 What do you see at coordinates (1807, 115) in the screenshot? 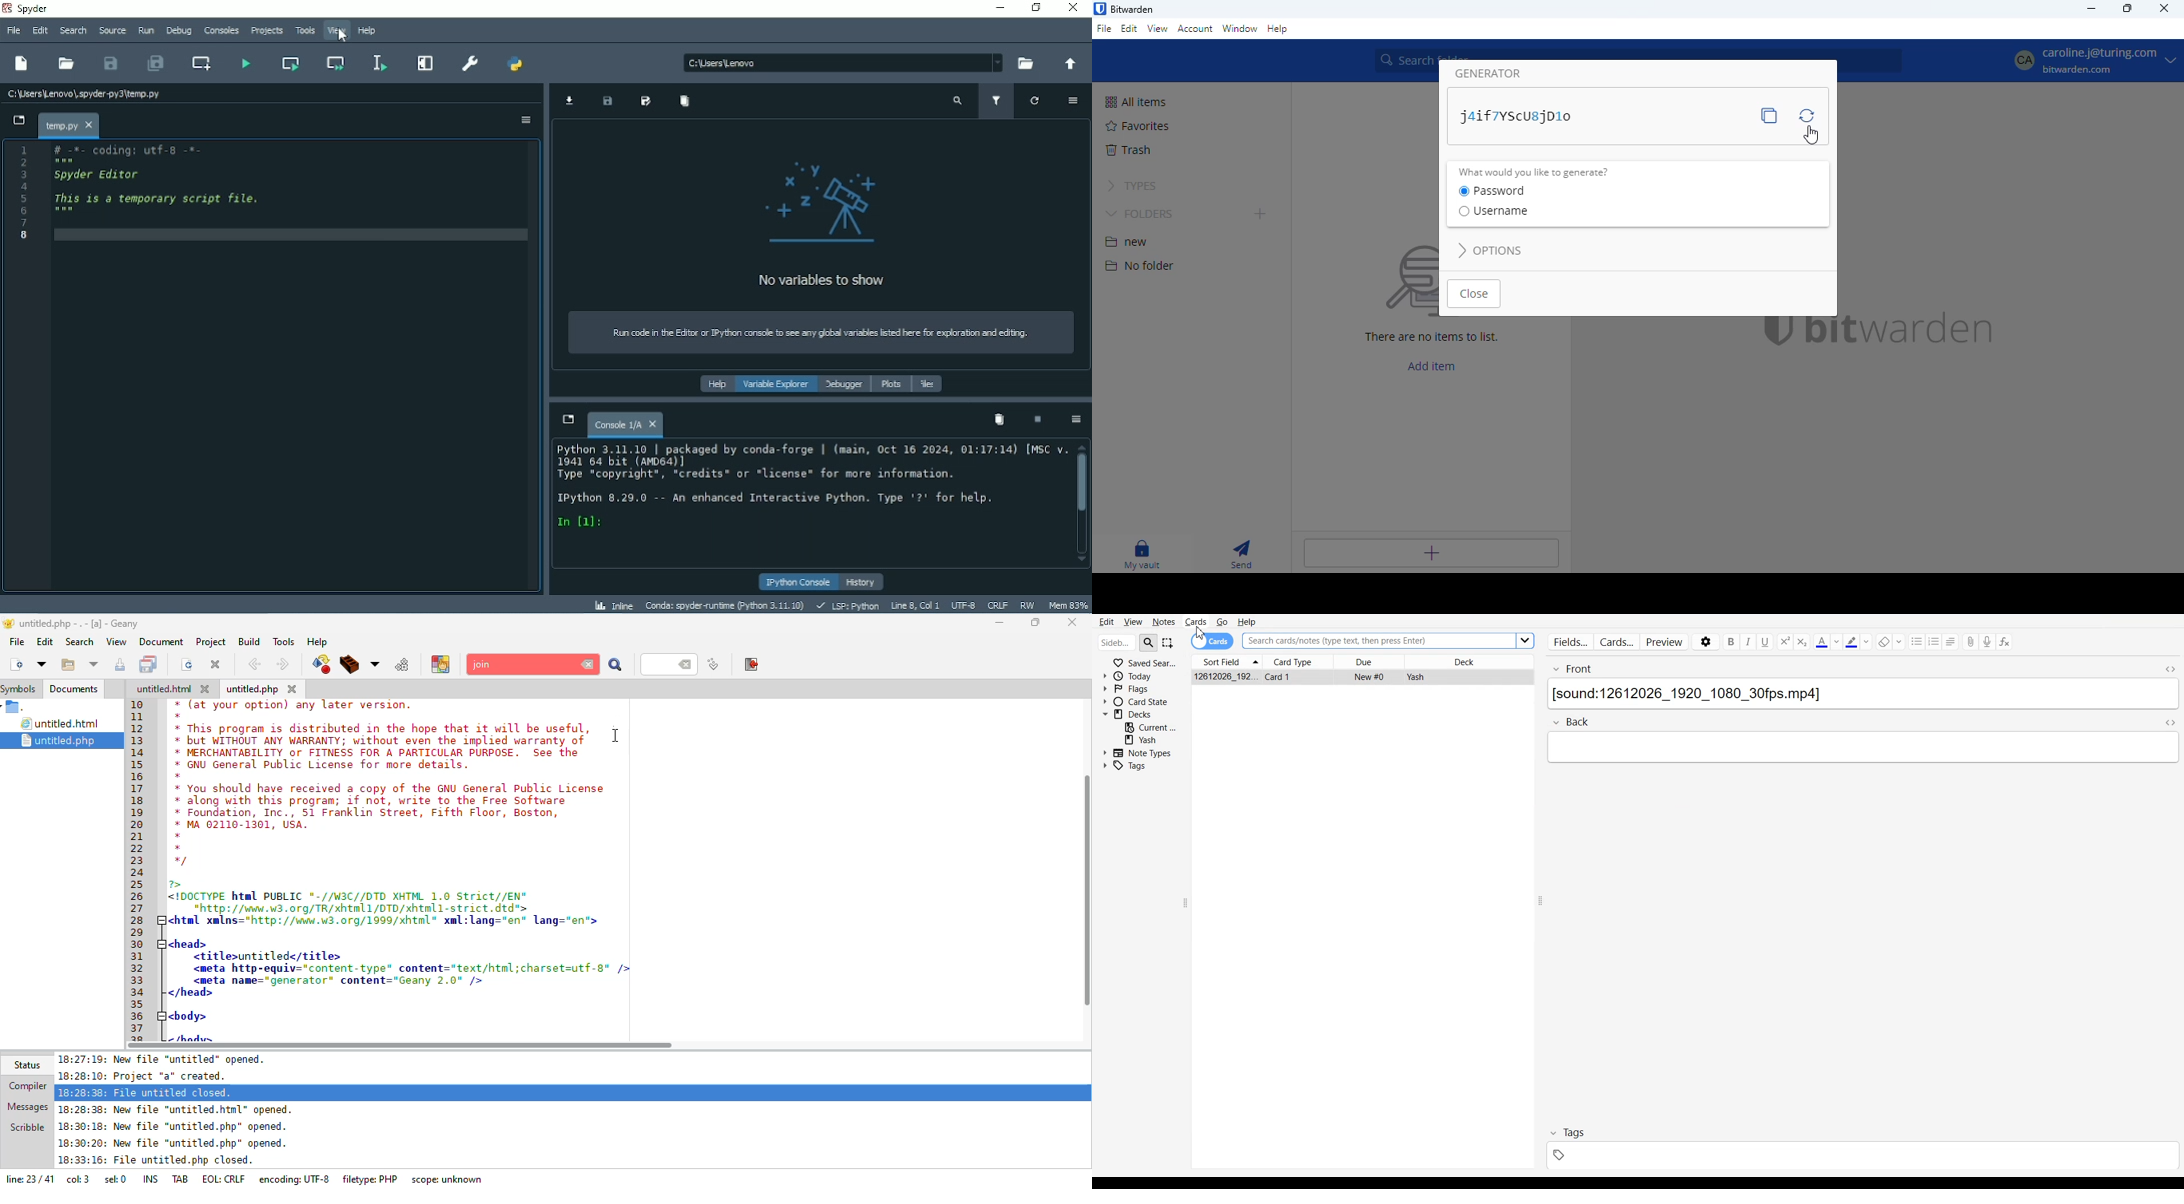
I see `regenerate password` at bounding box center [1807, 115].